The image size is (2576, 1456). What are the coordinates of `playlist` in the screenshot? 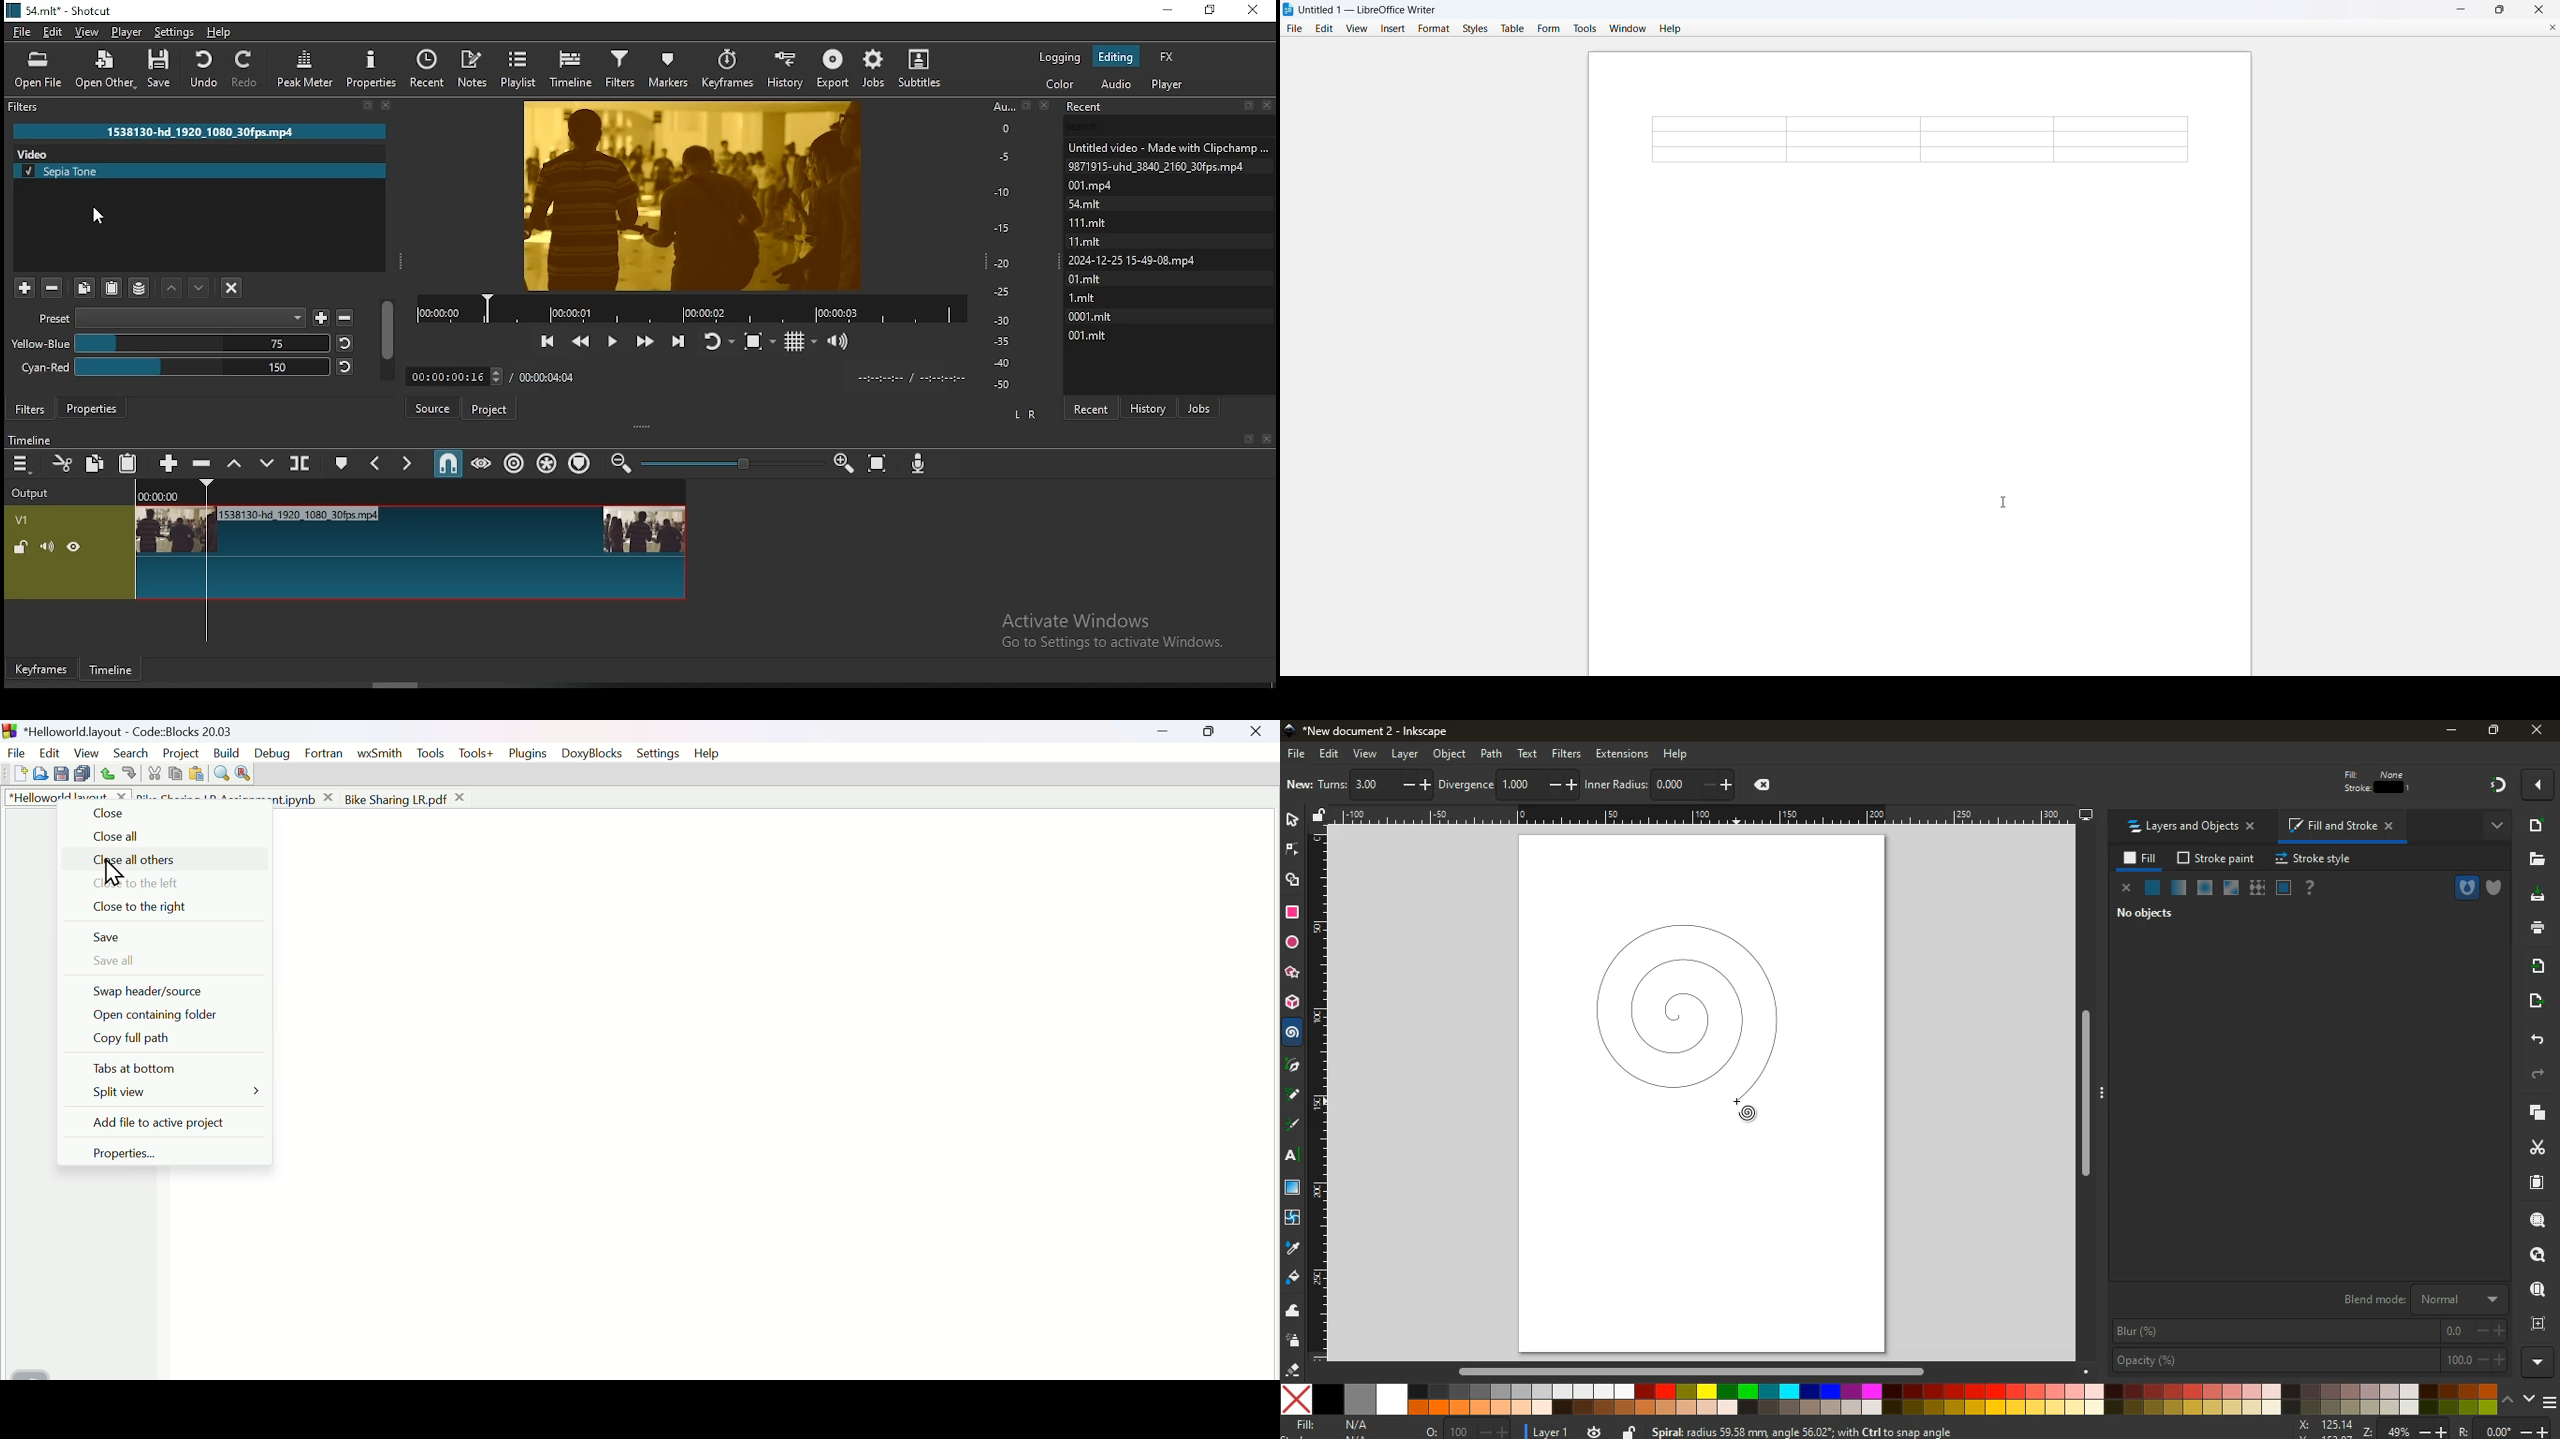 It's located at (521, 67).